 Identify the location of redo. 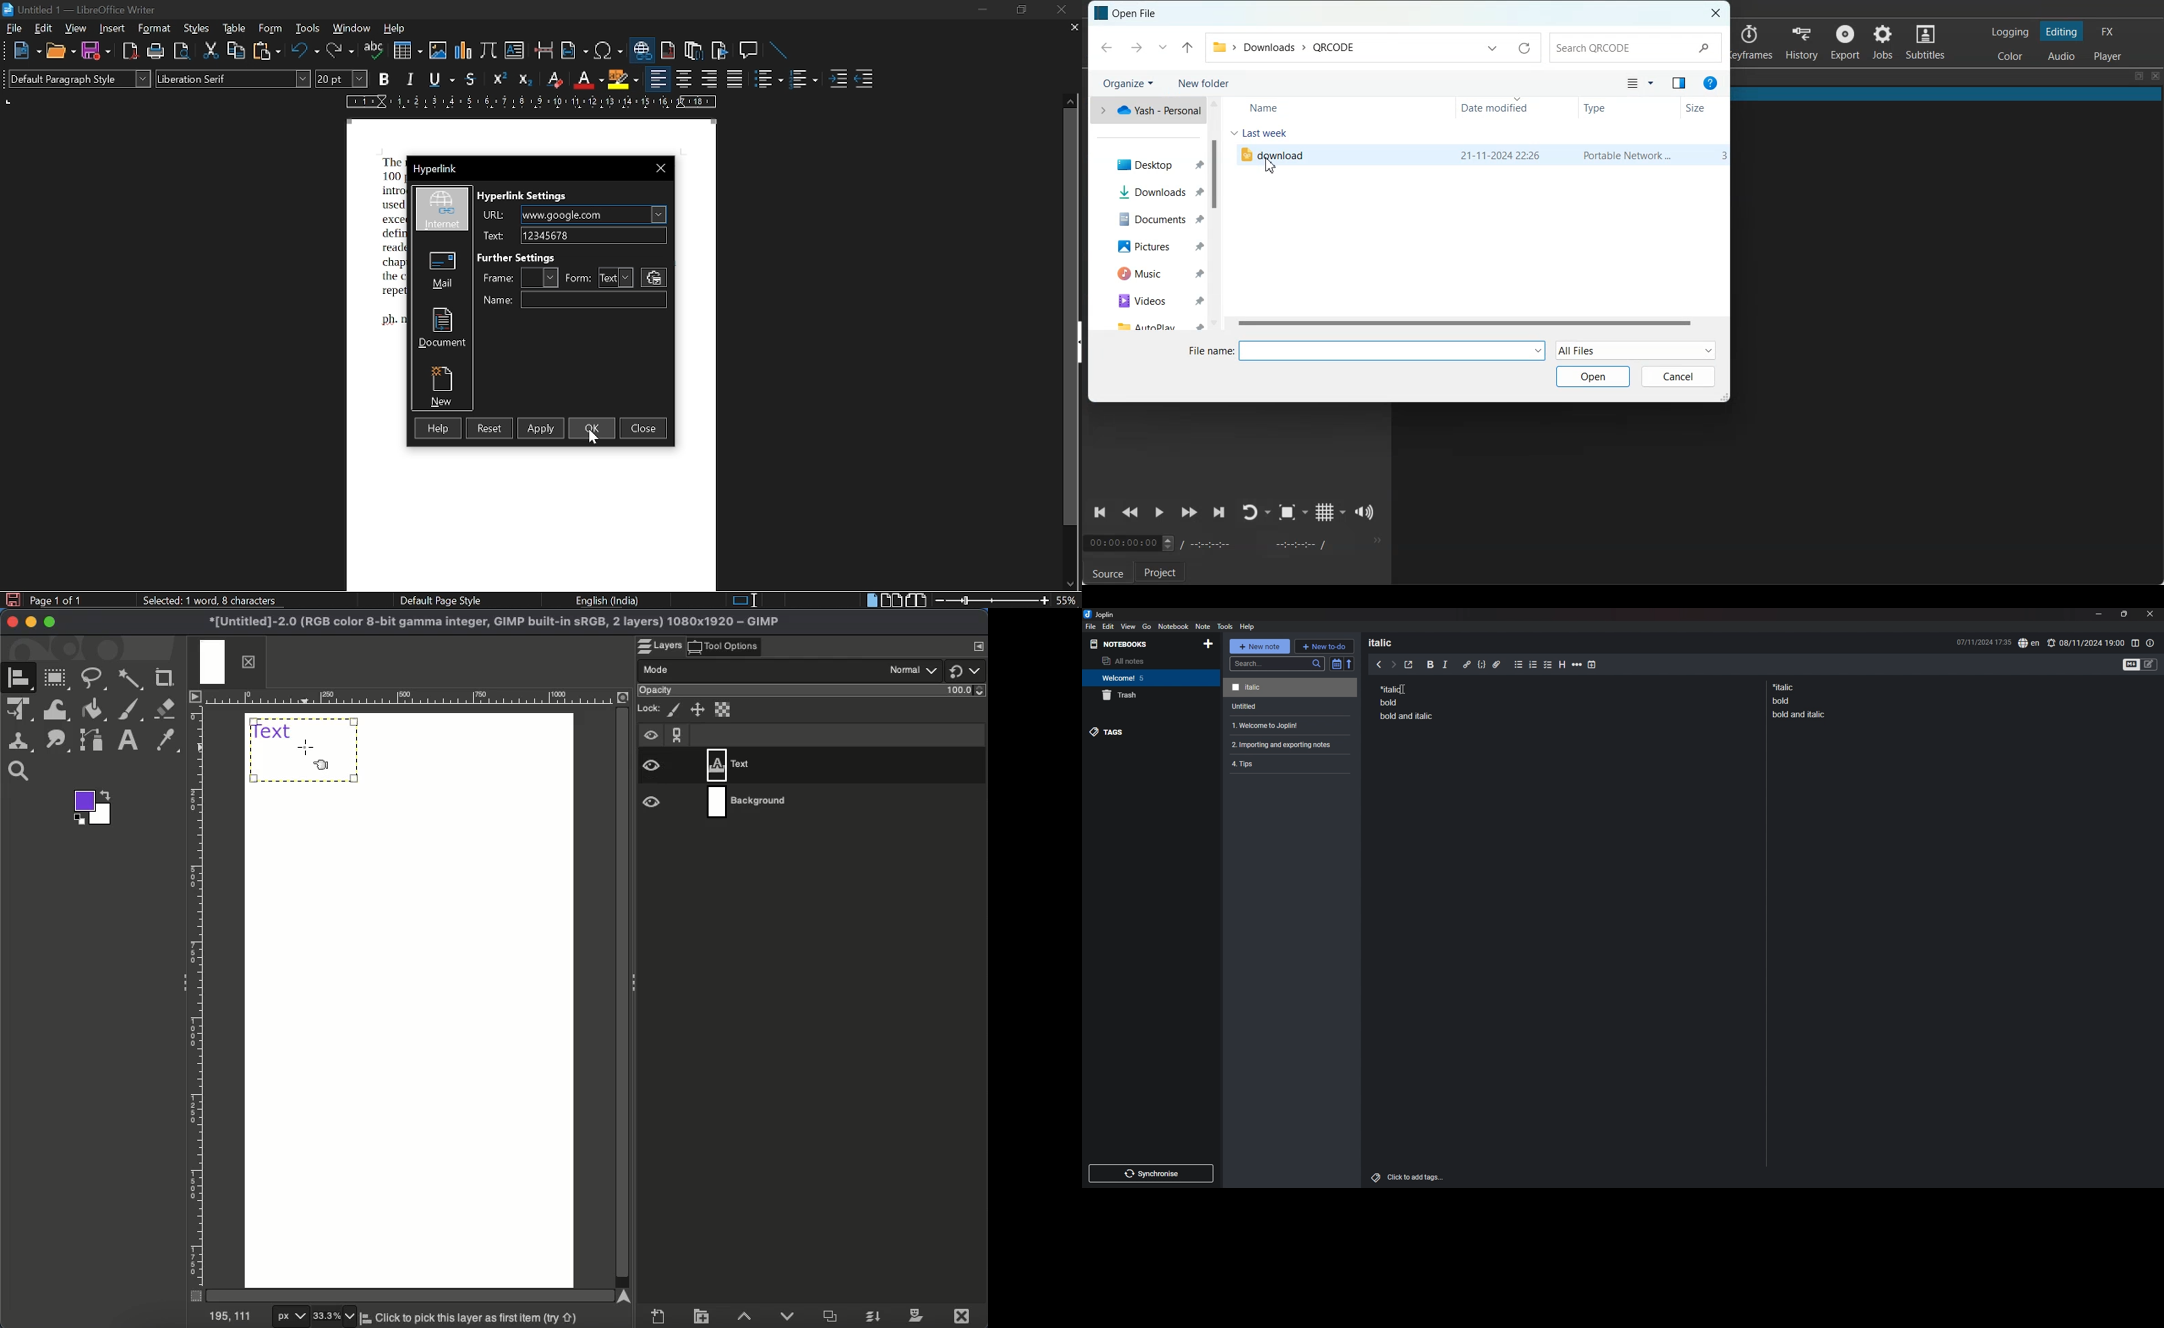
(339, 52).